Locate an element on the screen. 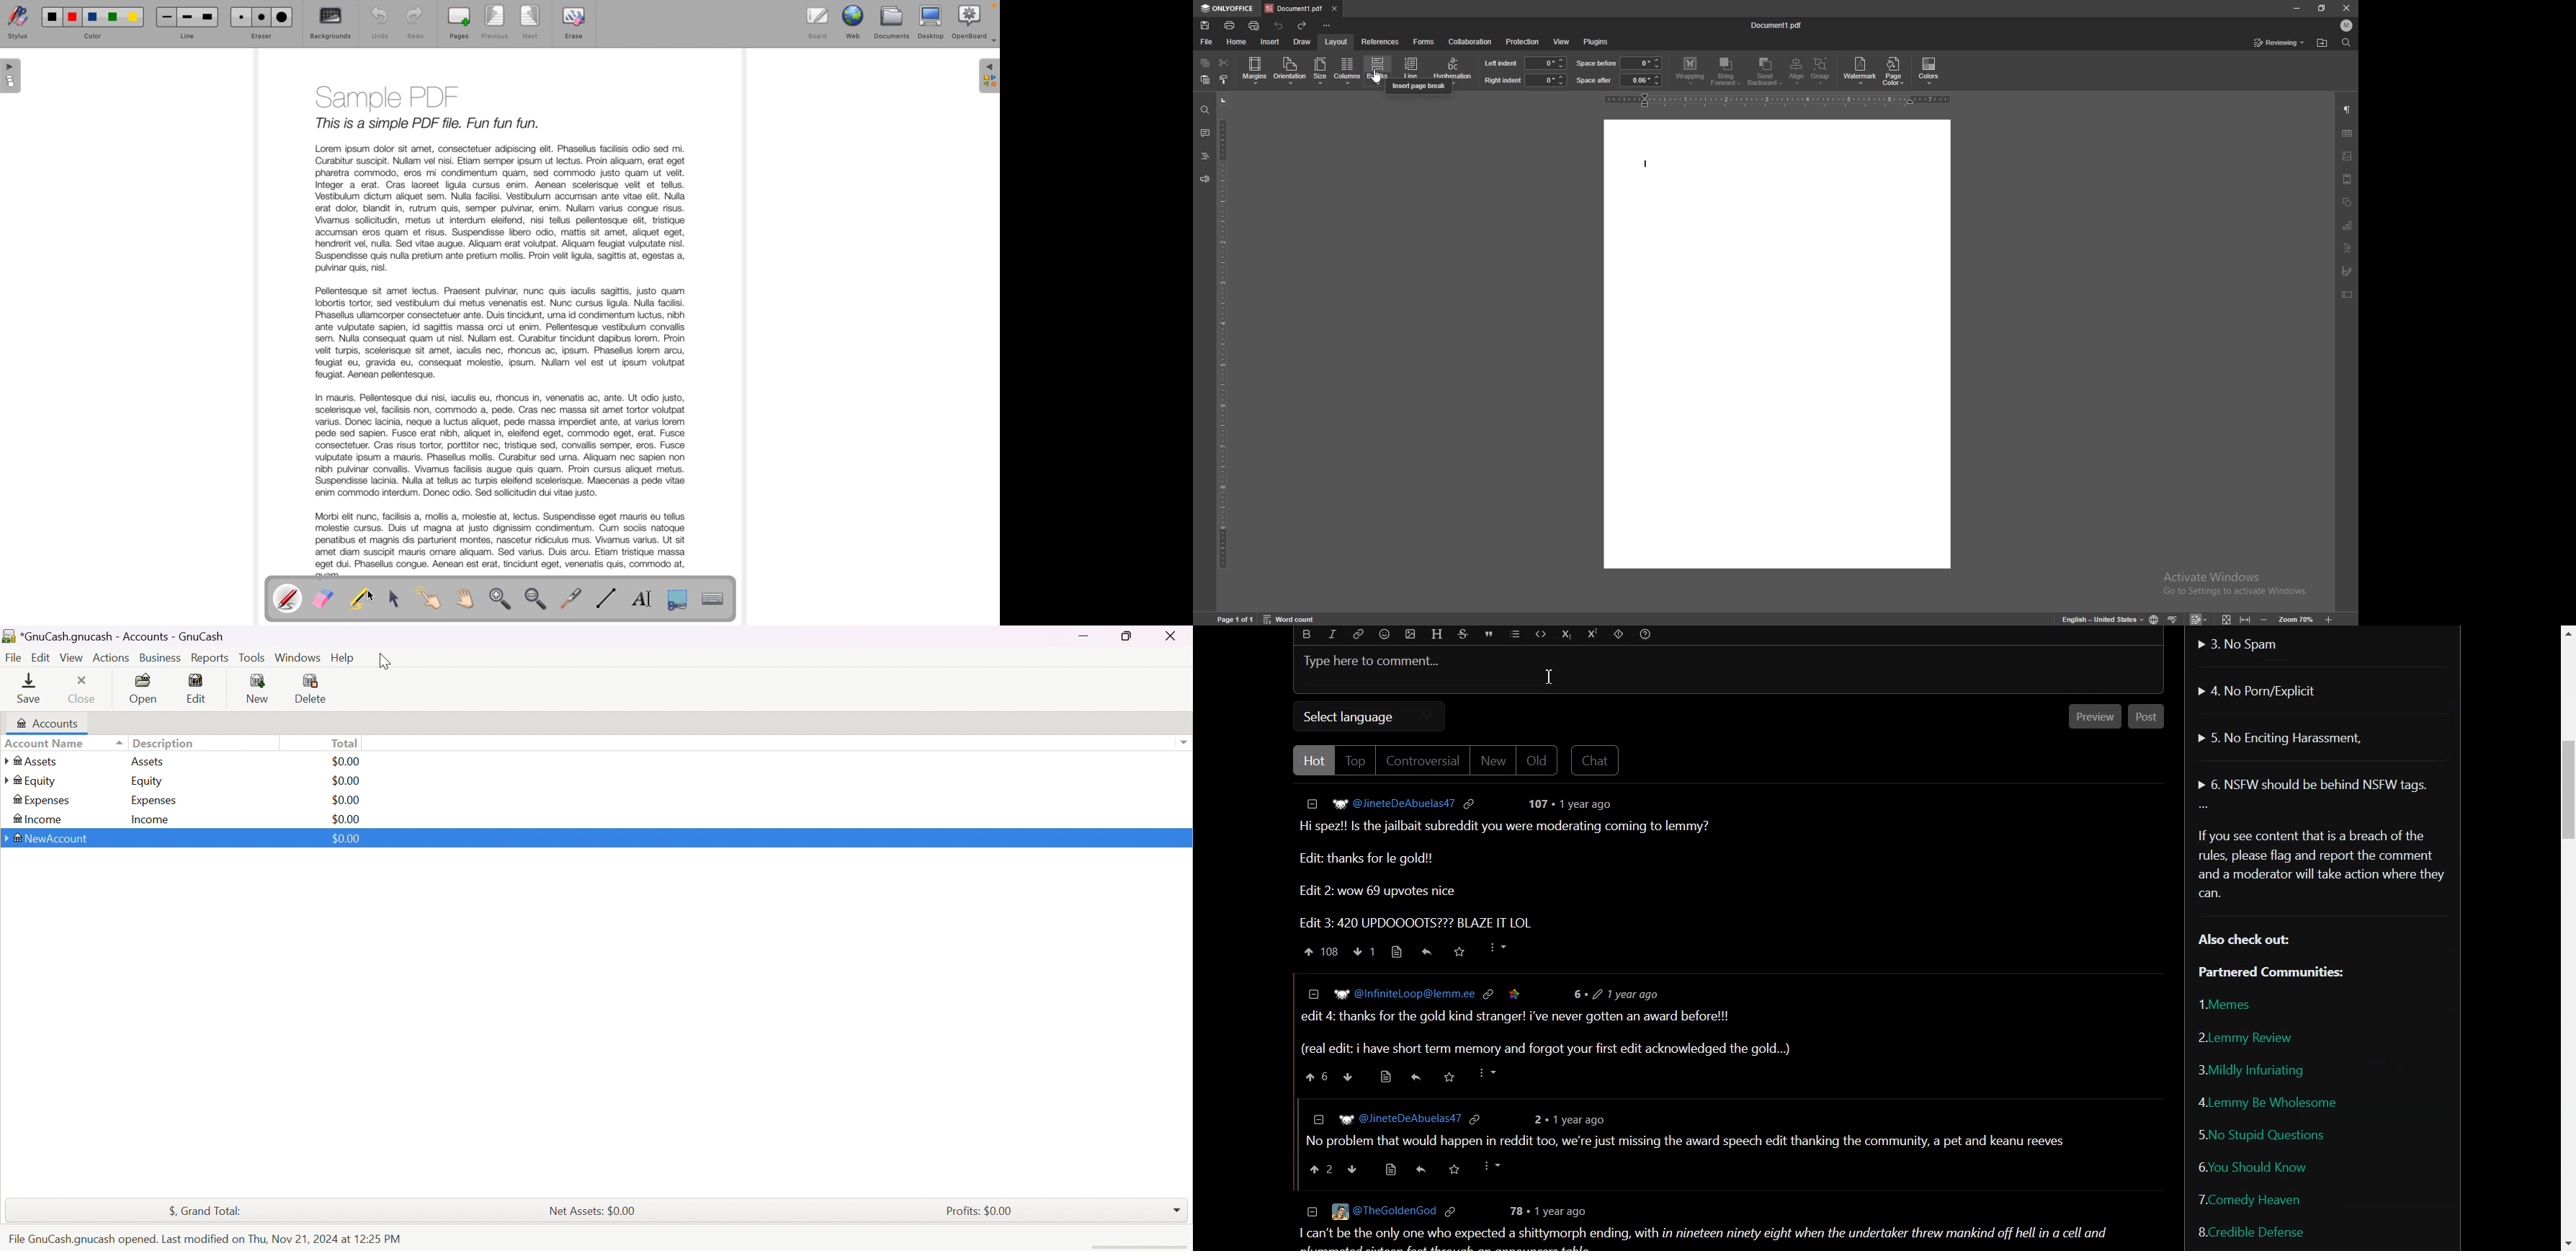 The image size is (2576, 1260). input right indent is located at coordinates (1545, 80).